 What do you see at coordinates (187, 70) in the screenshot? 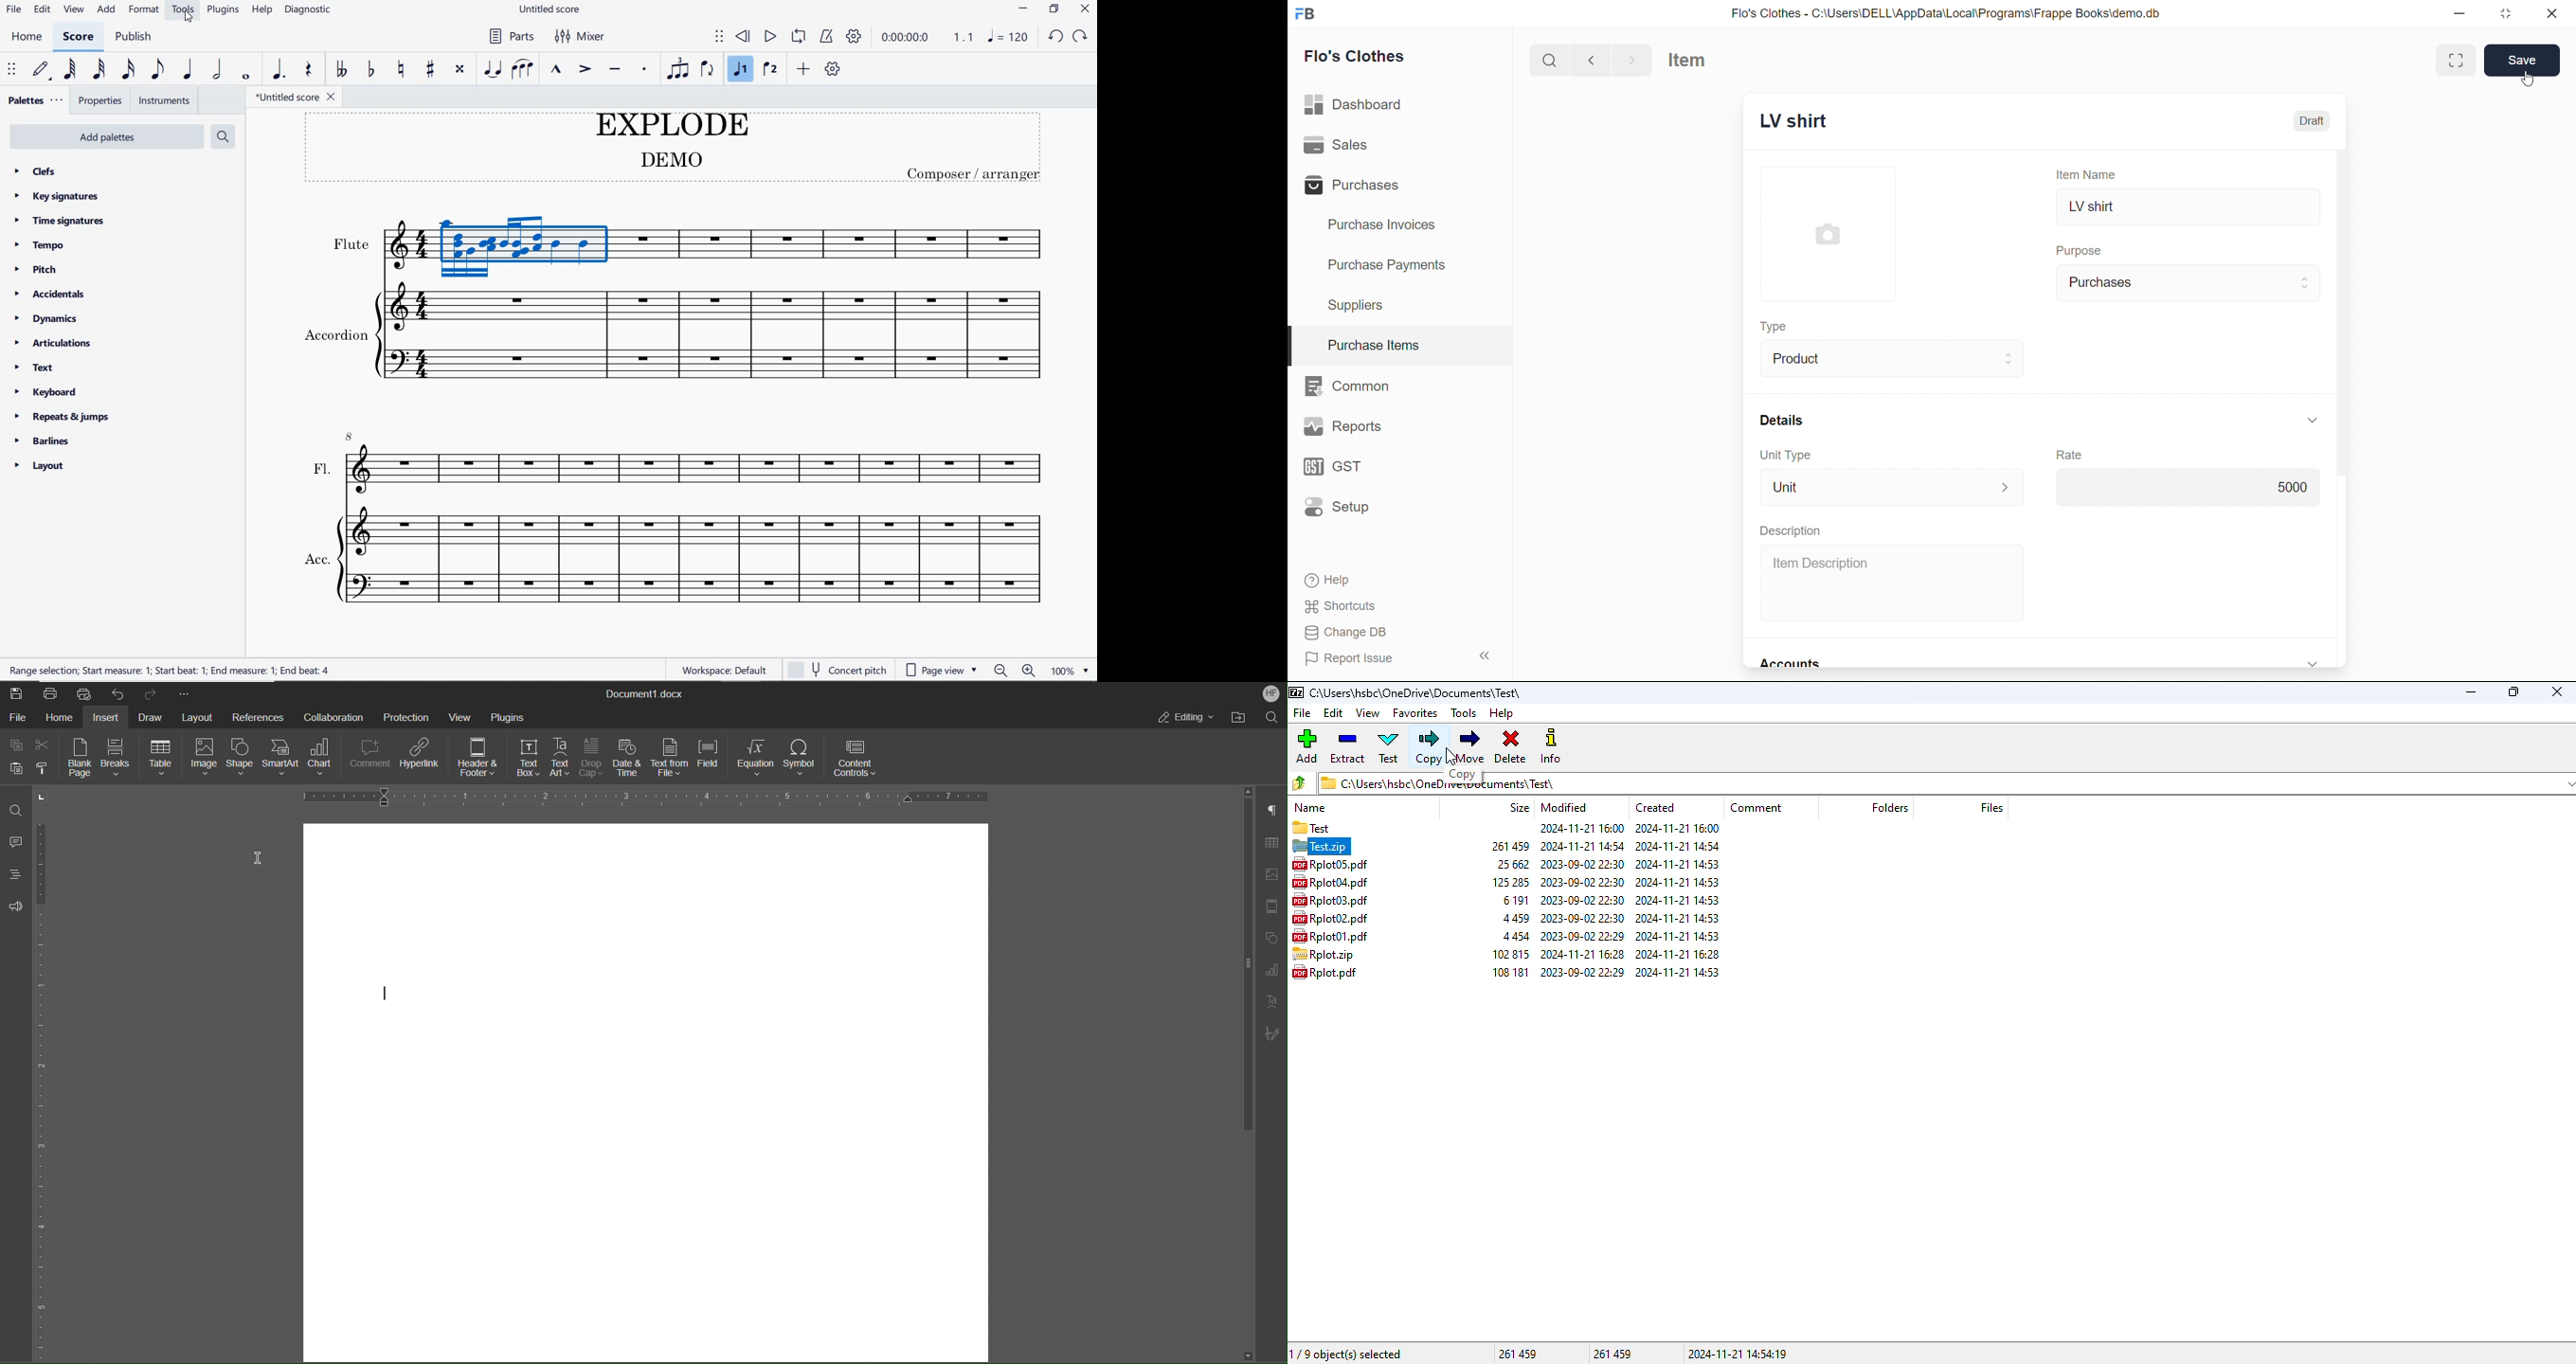
I see `quarter note` at bounding box center [187, 70].